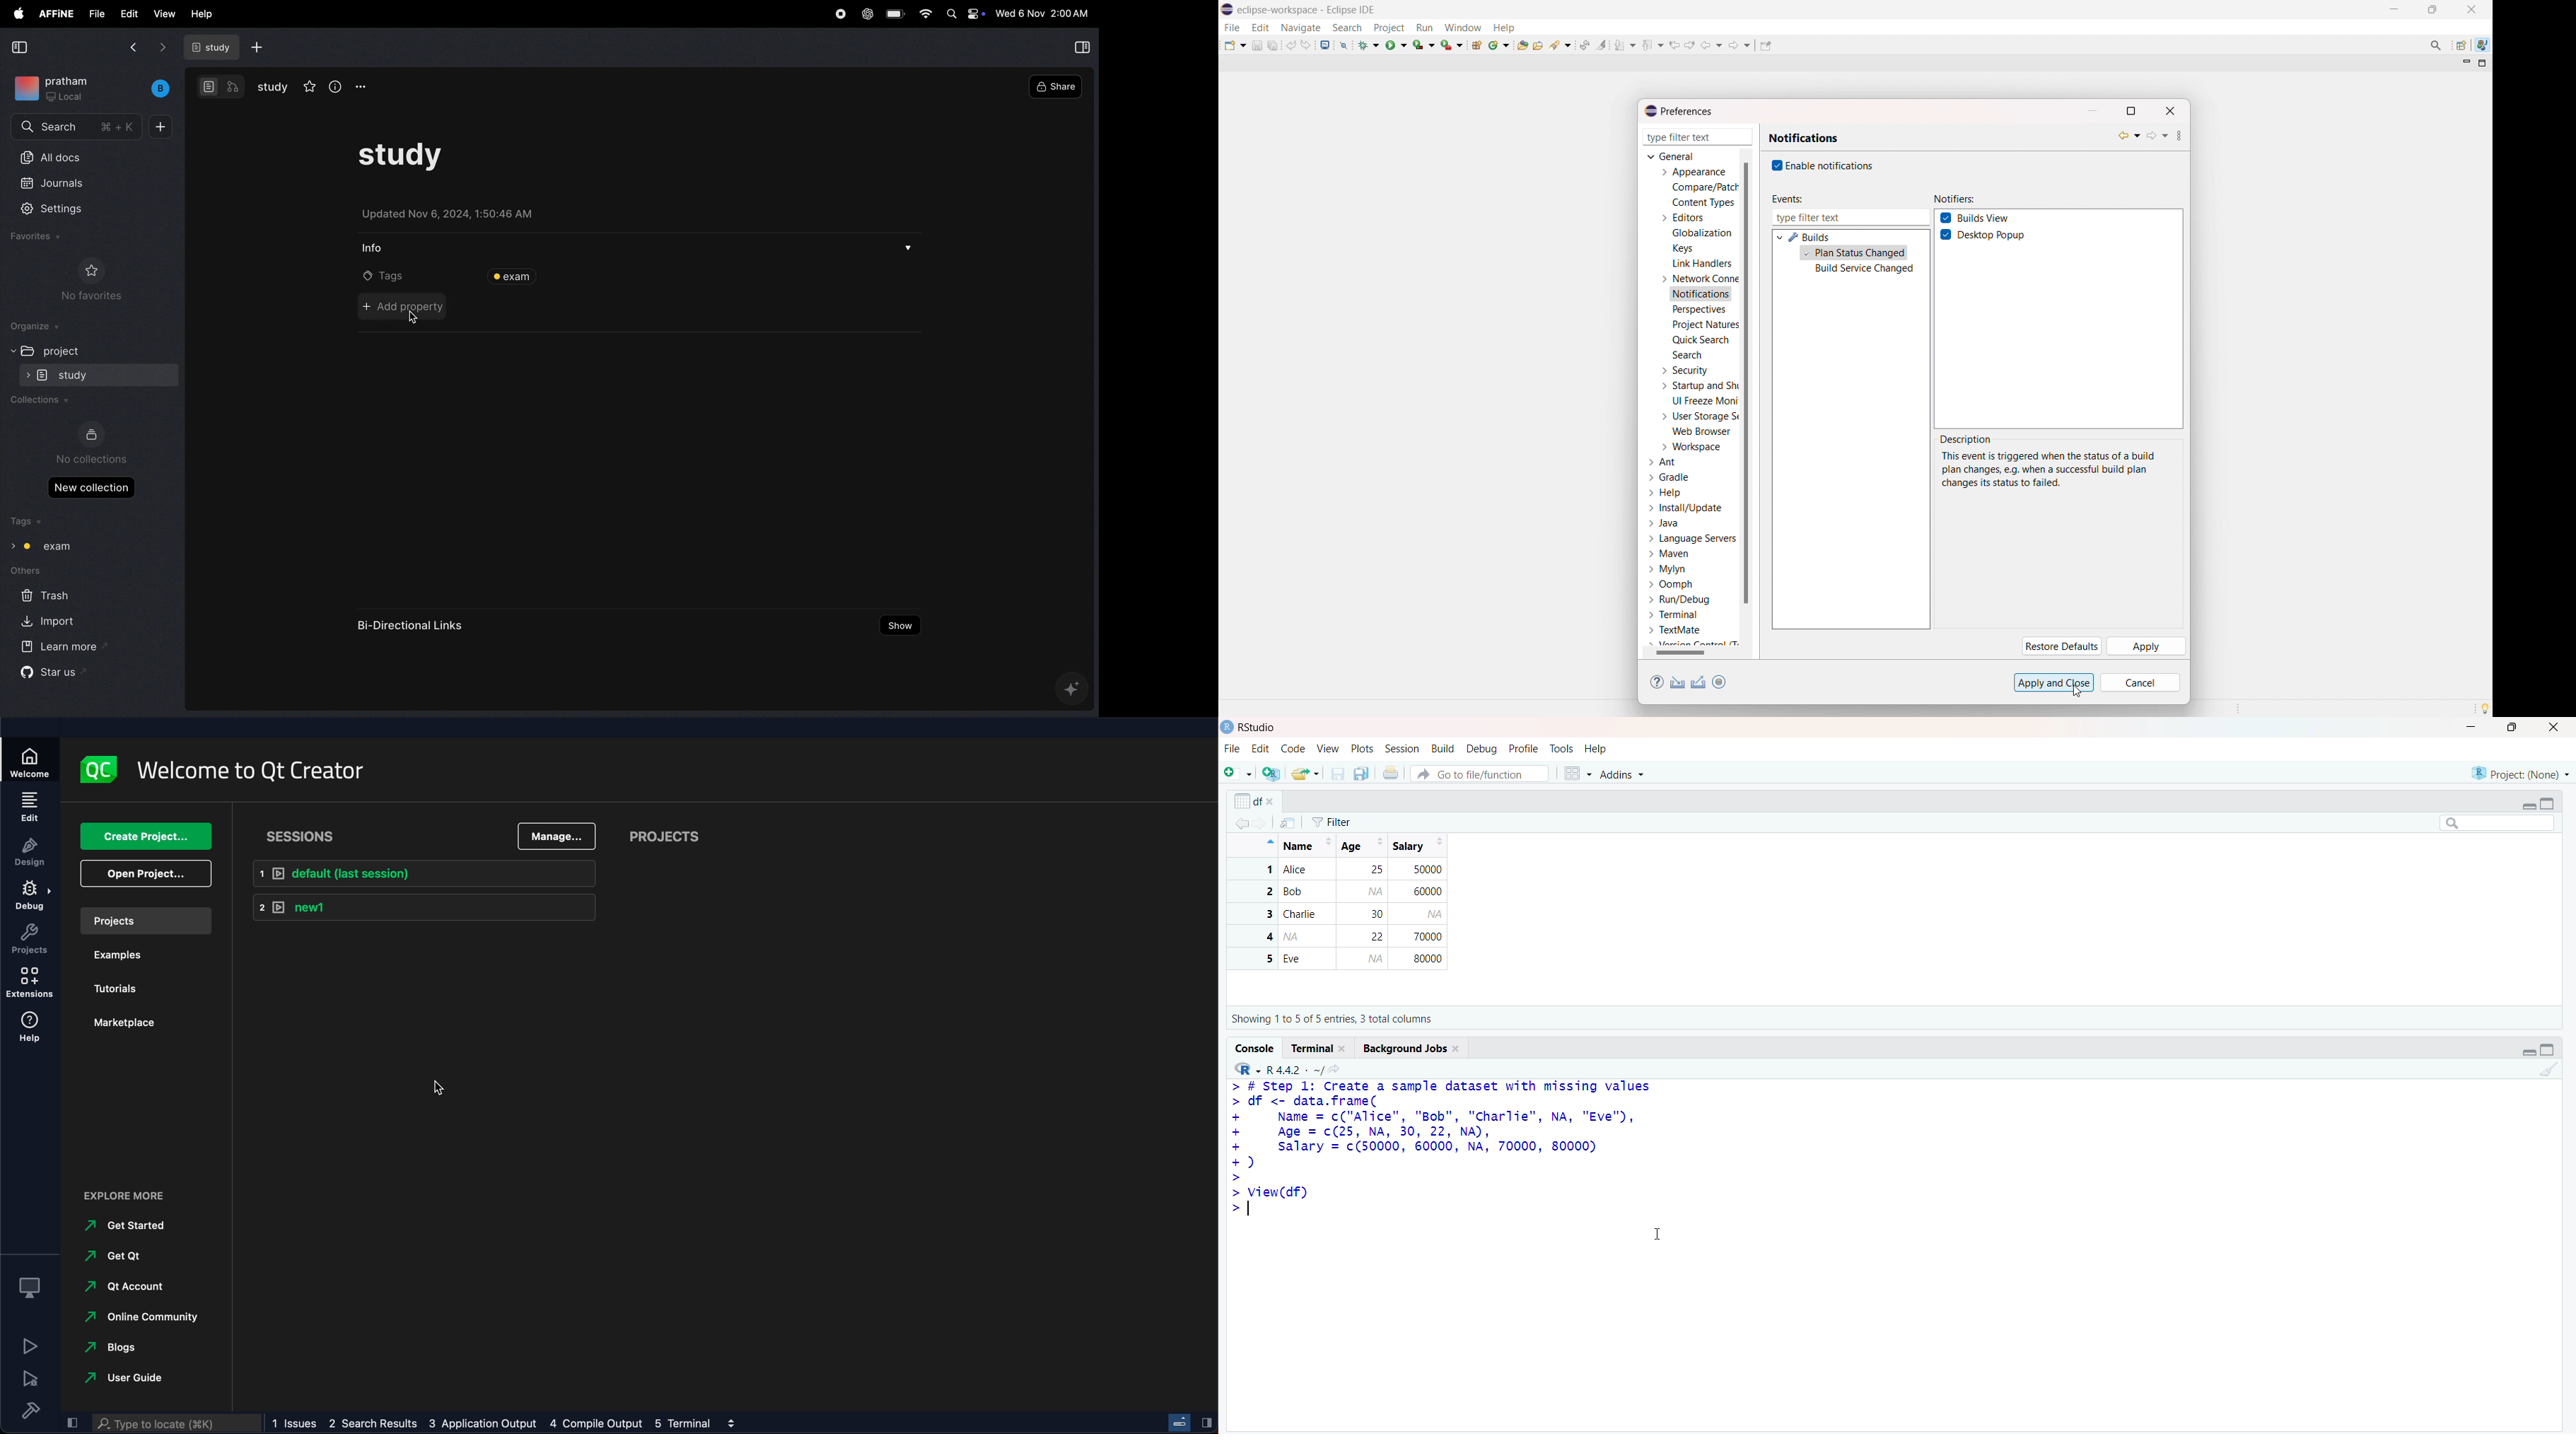  I want to click on Posts, so click(1362, 747).